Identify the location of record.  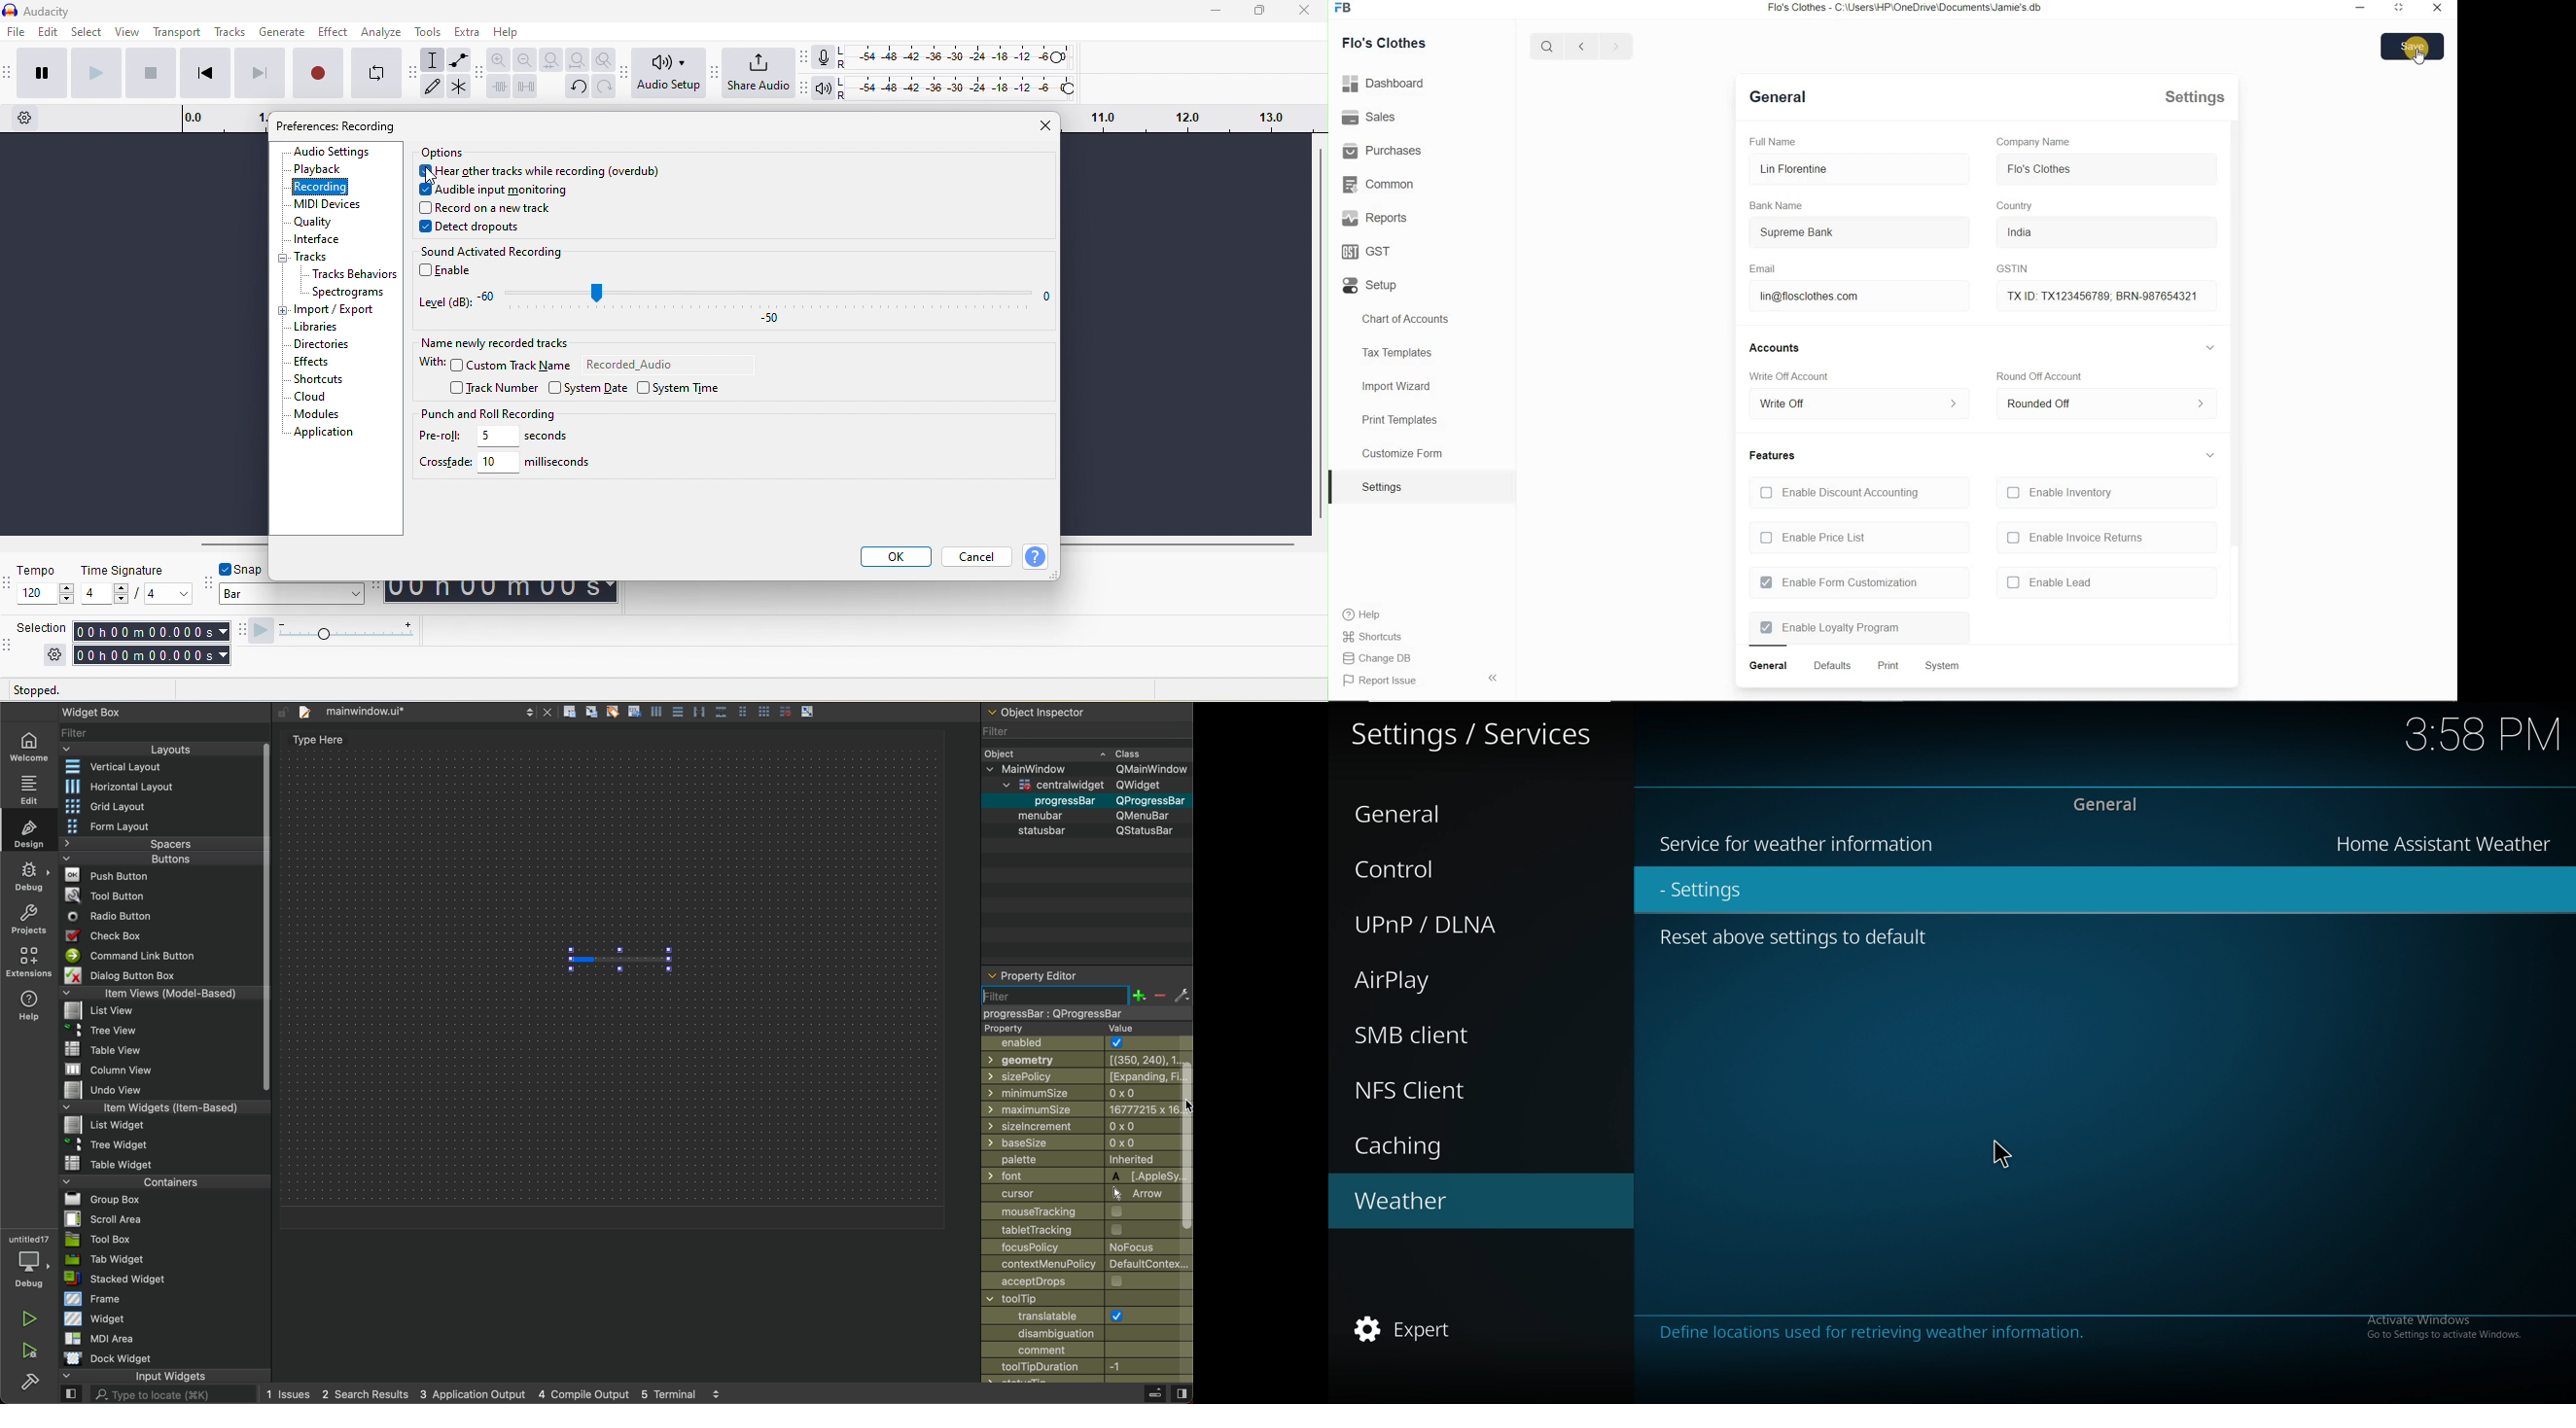
(318, 73).